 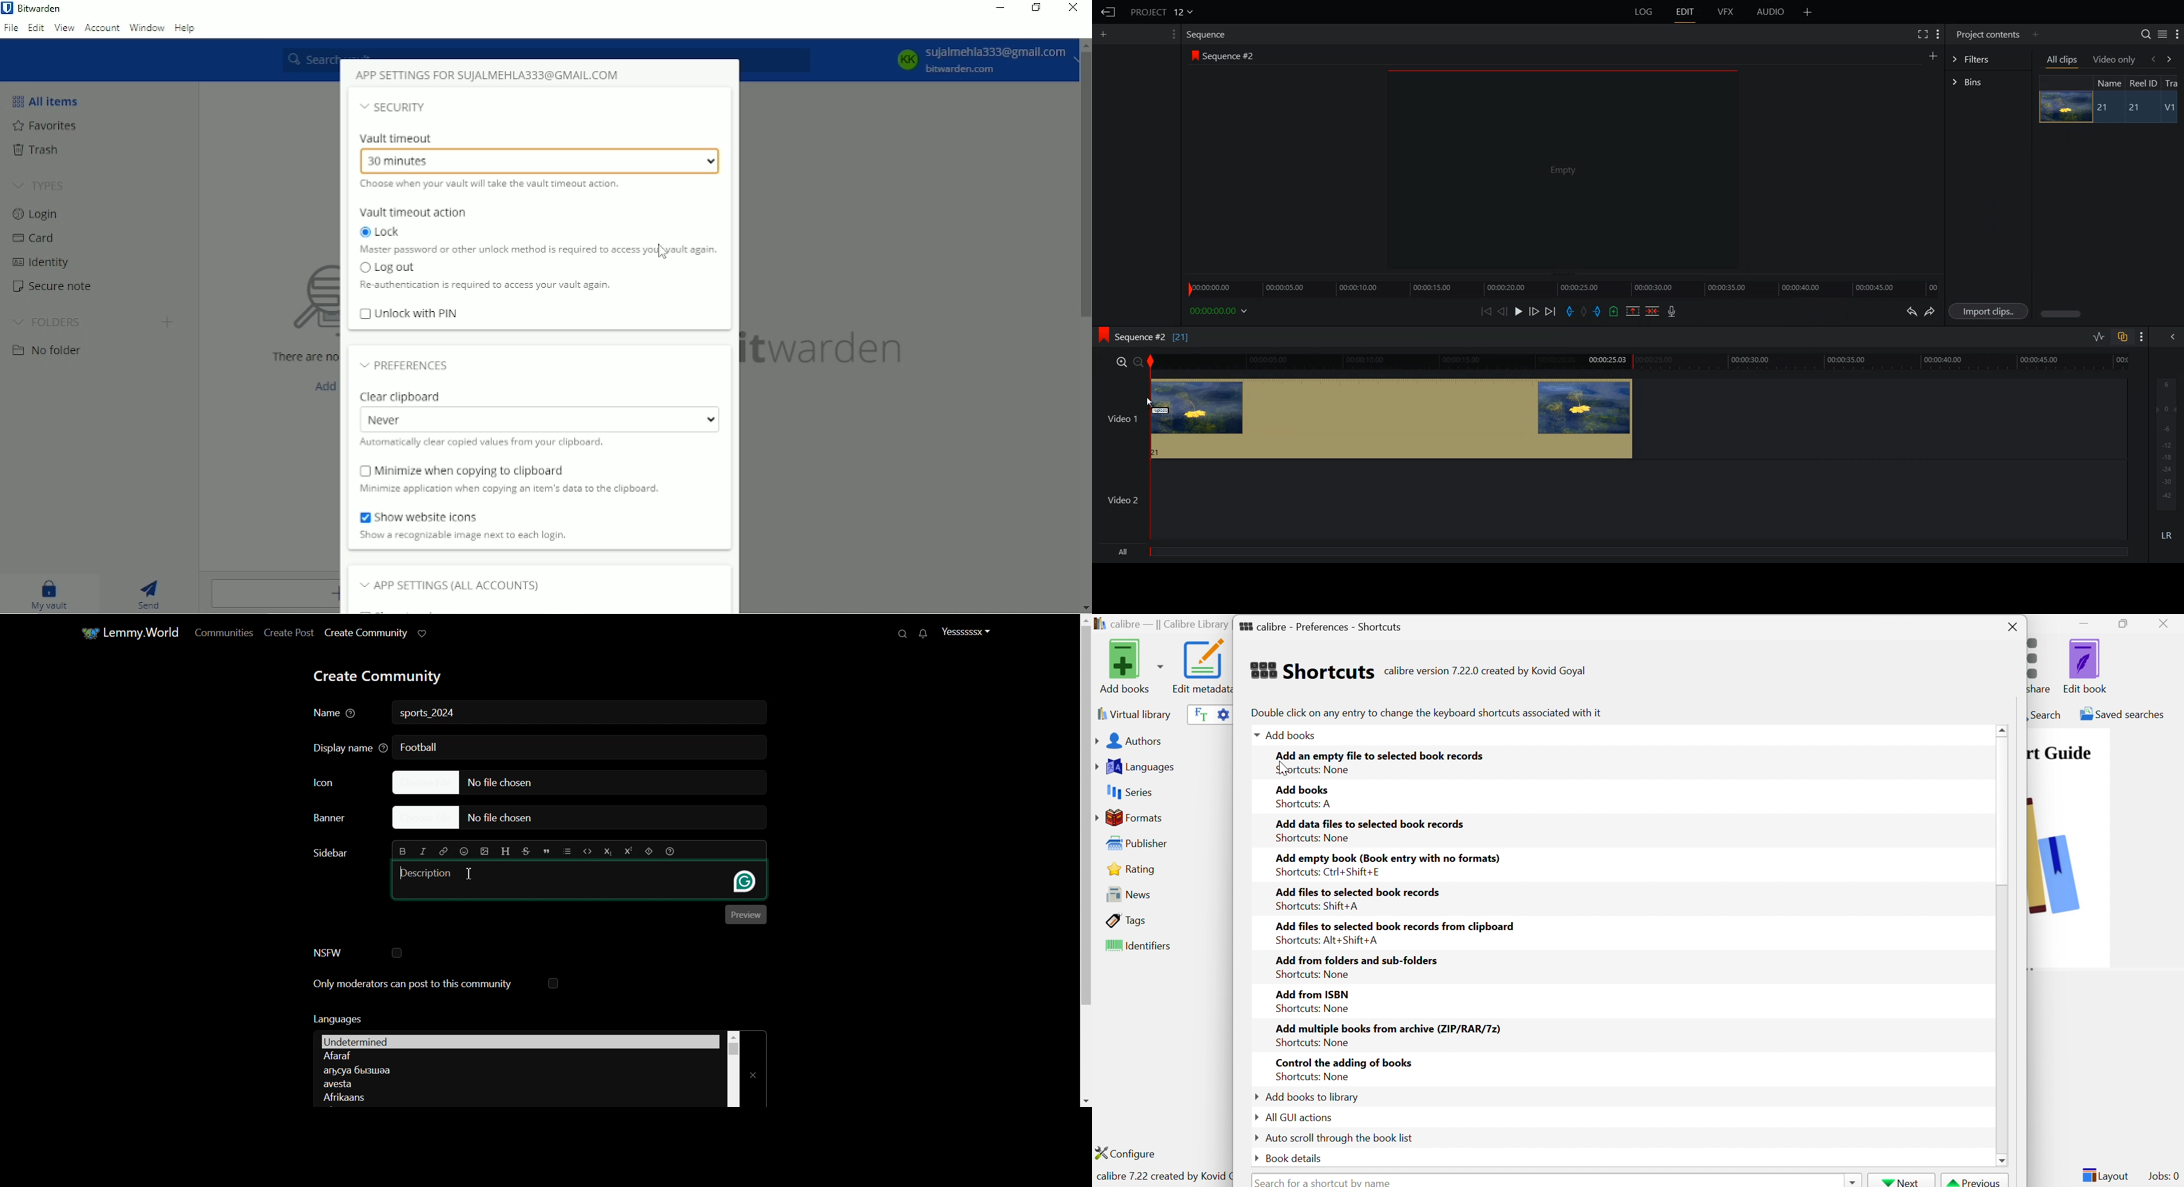 I want to click on Vault timeout, so click(x=397, y=139).